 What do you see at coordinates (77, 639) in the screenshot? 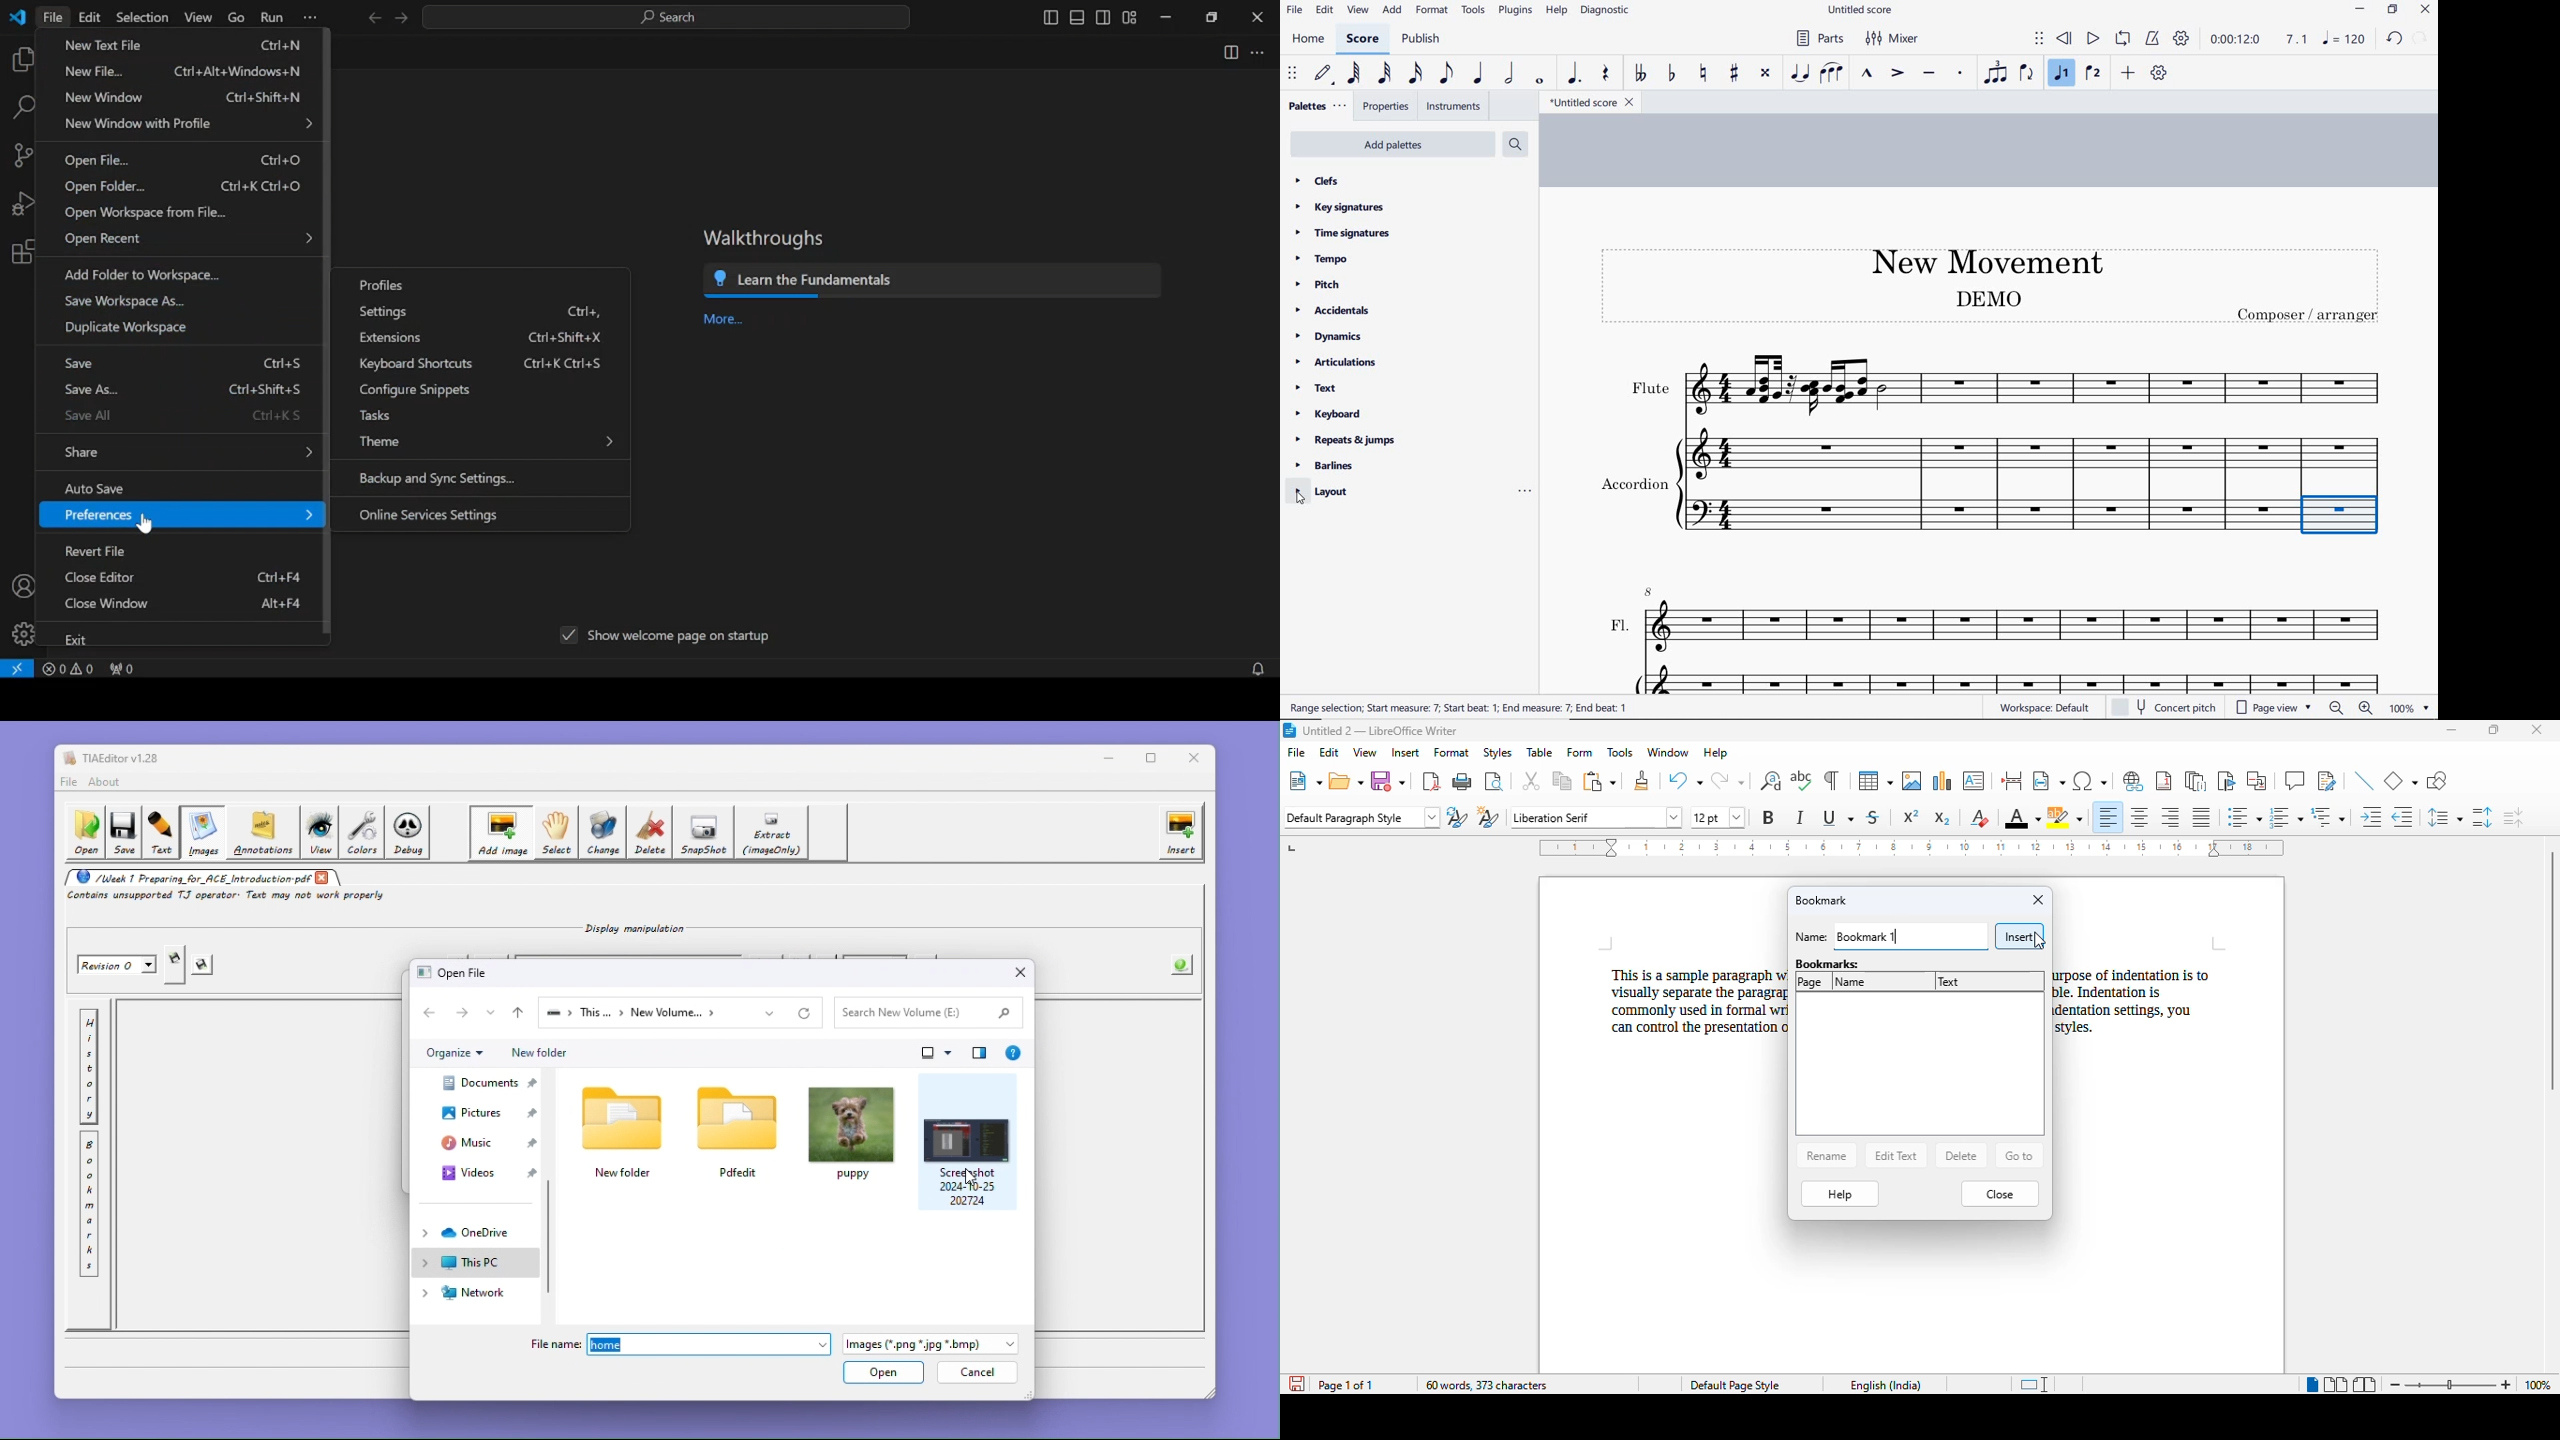
I see `exit` at bounding box center [77, 639].